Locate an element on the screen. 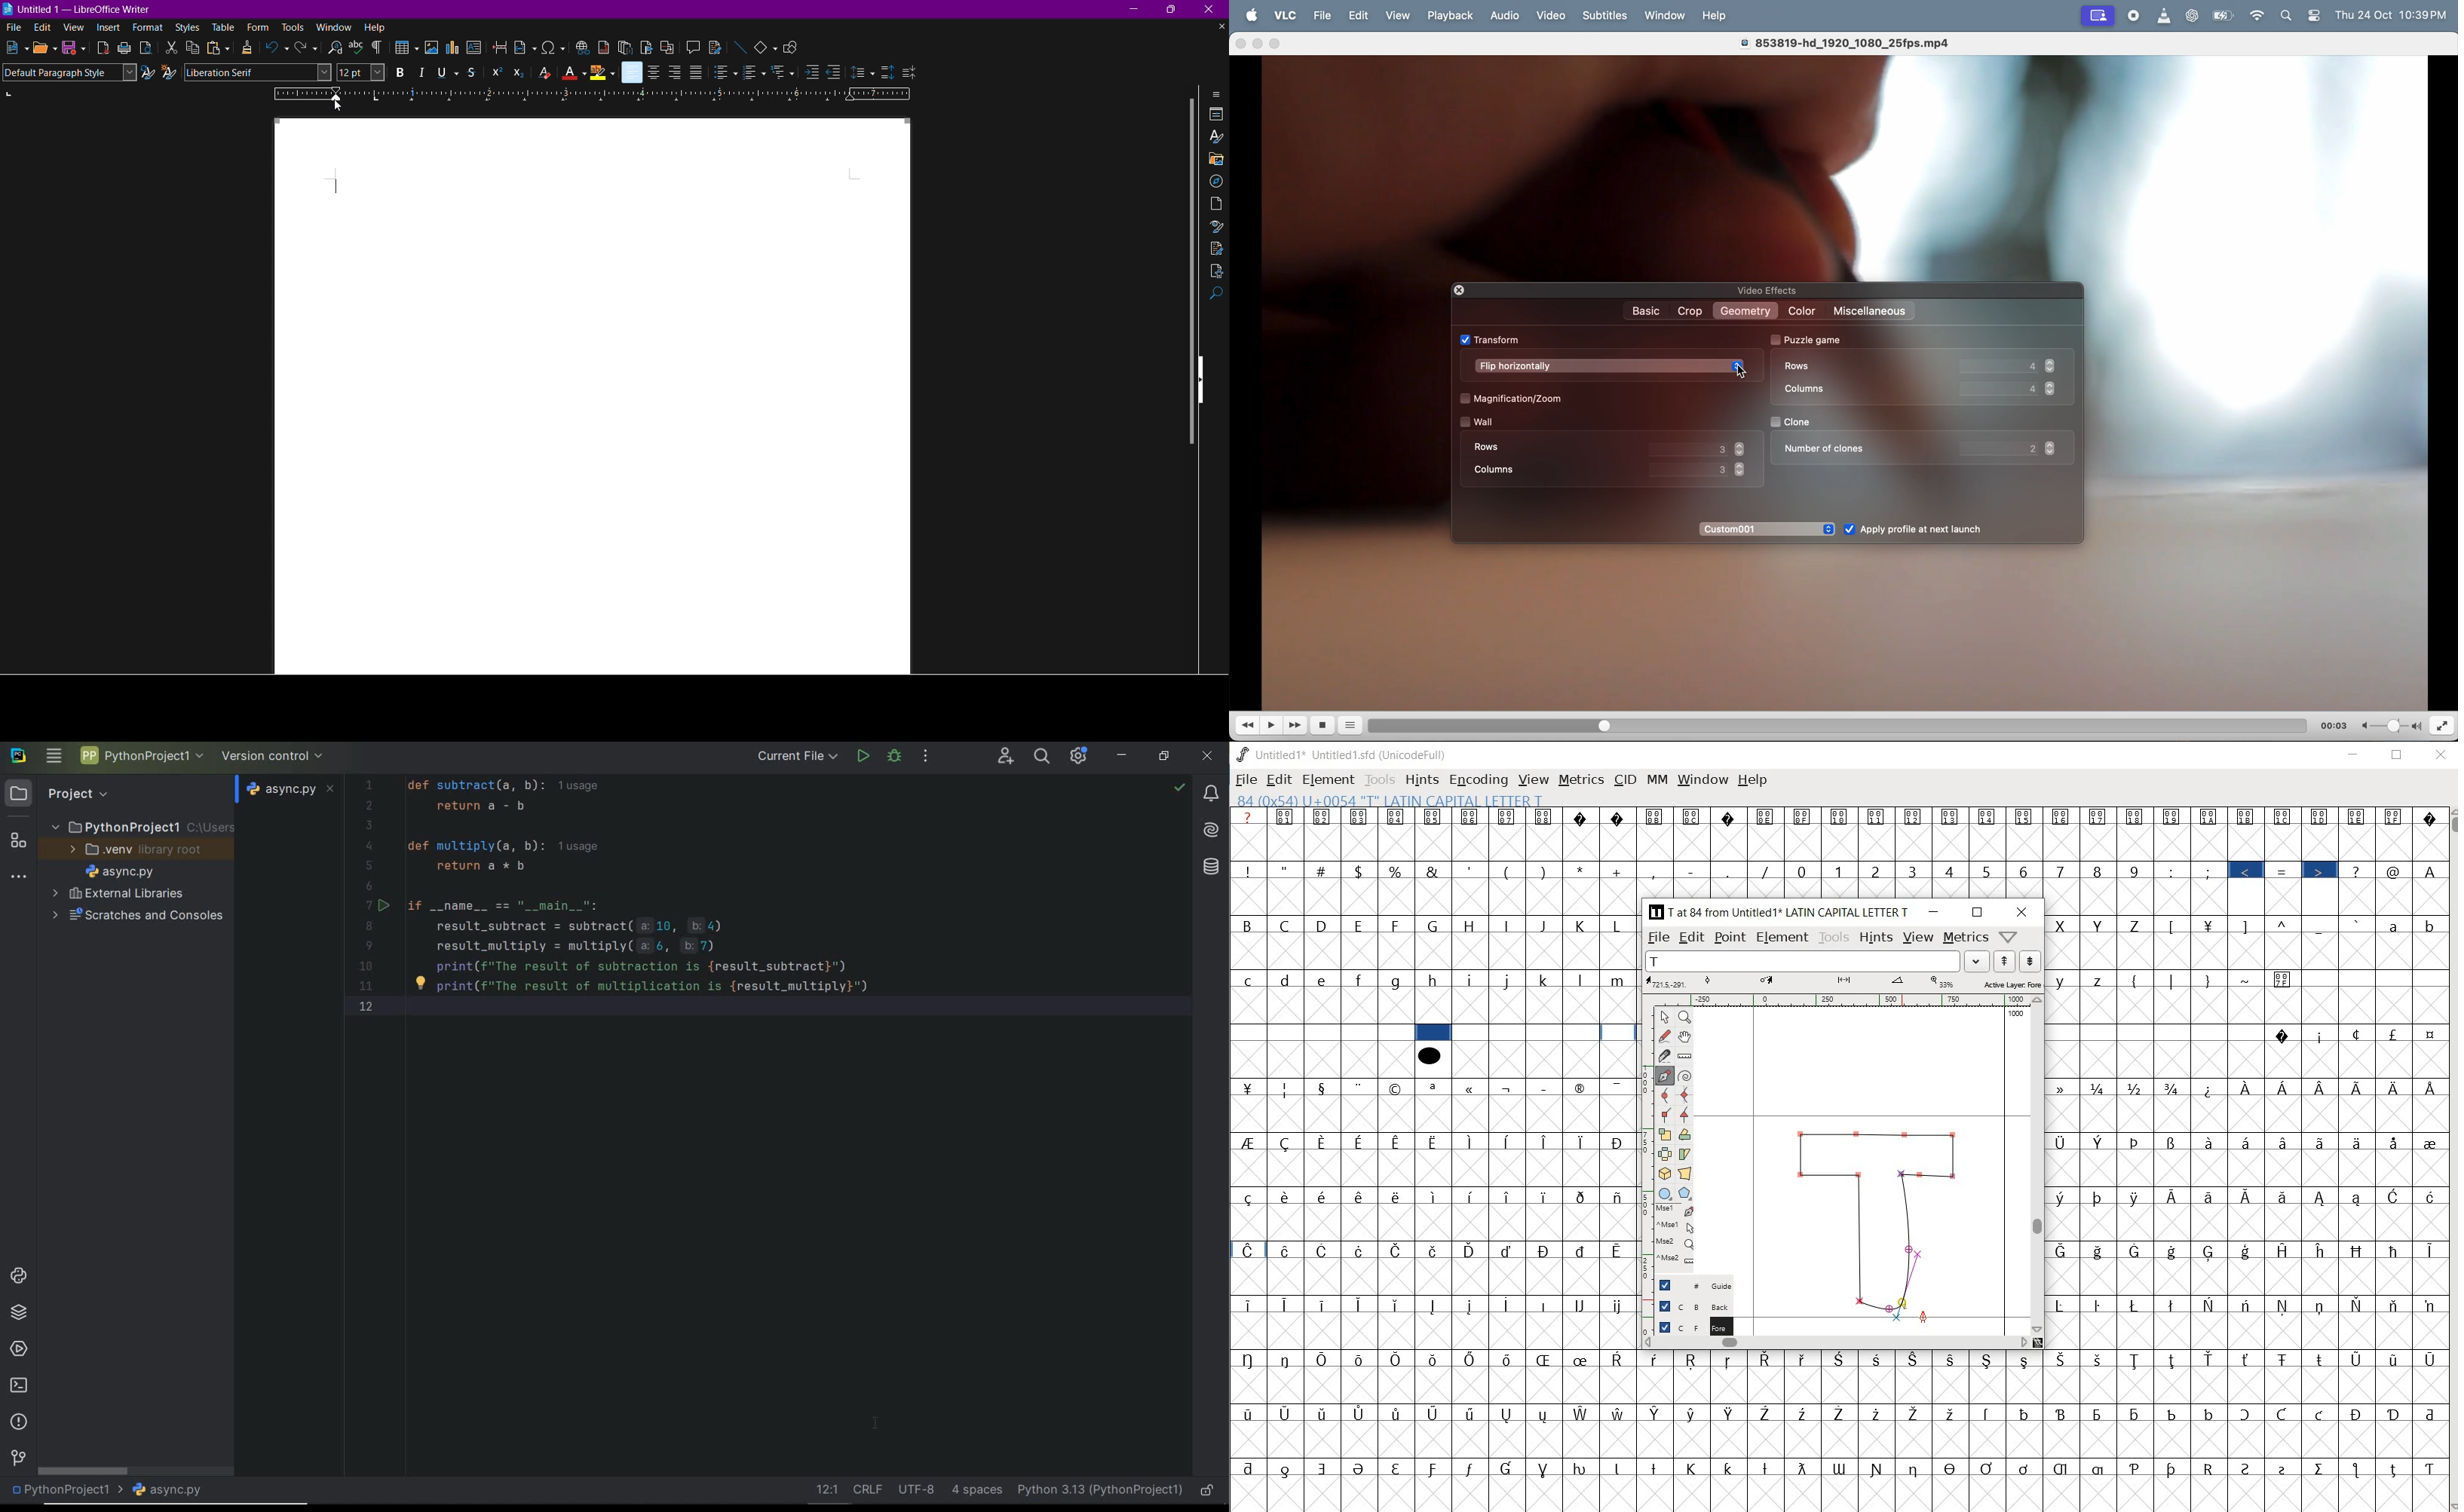 Image resolution: width=2464 pixels, height=1512 pixels. Copy Formatting is located at coordinates (248, 48).